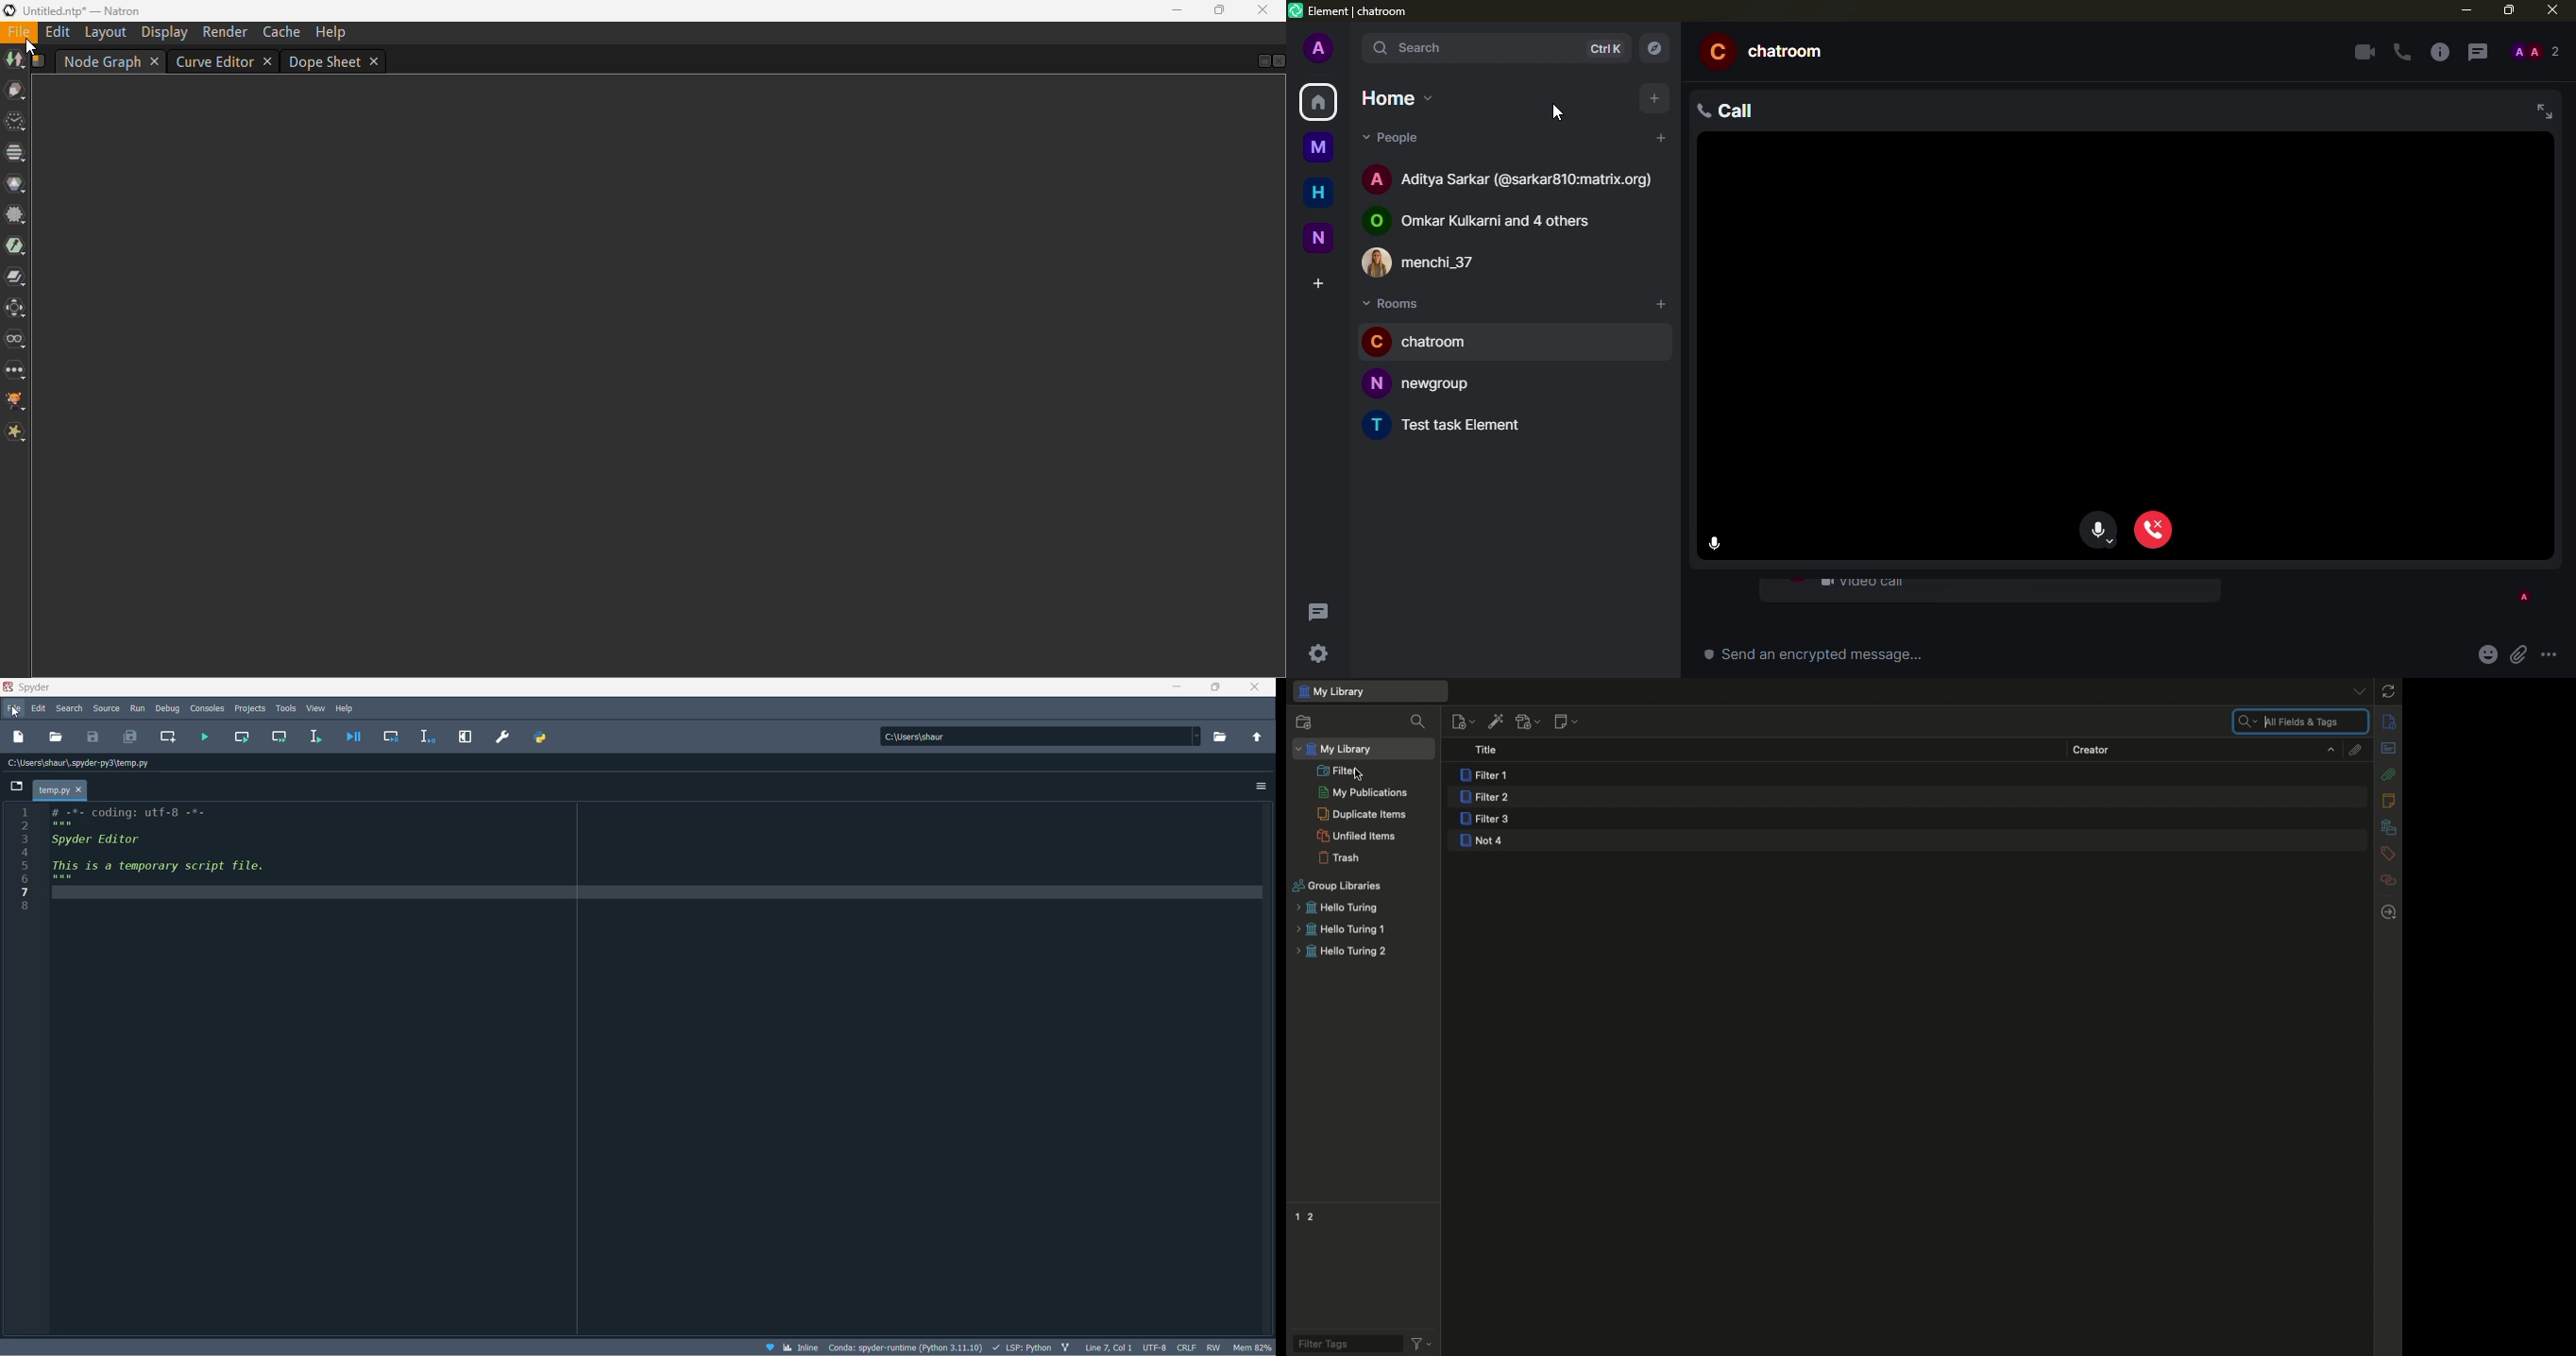 This screenshot has height=1372, width=2576. I want to click on run current cell, so click(243, 736).